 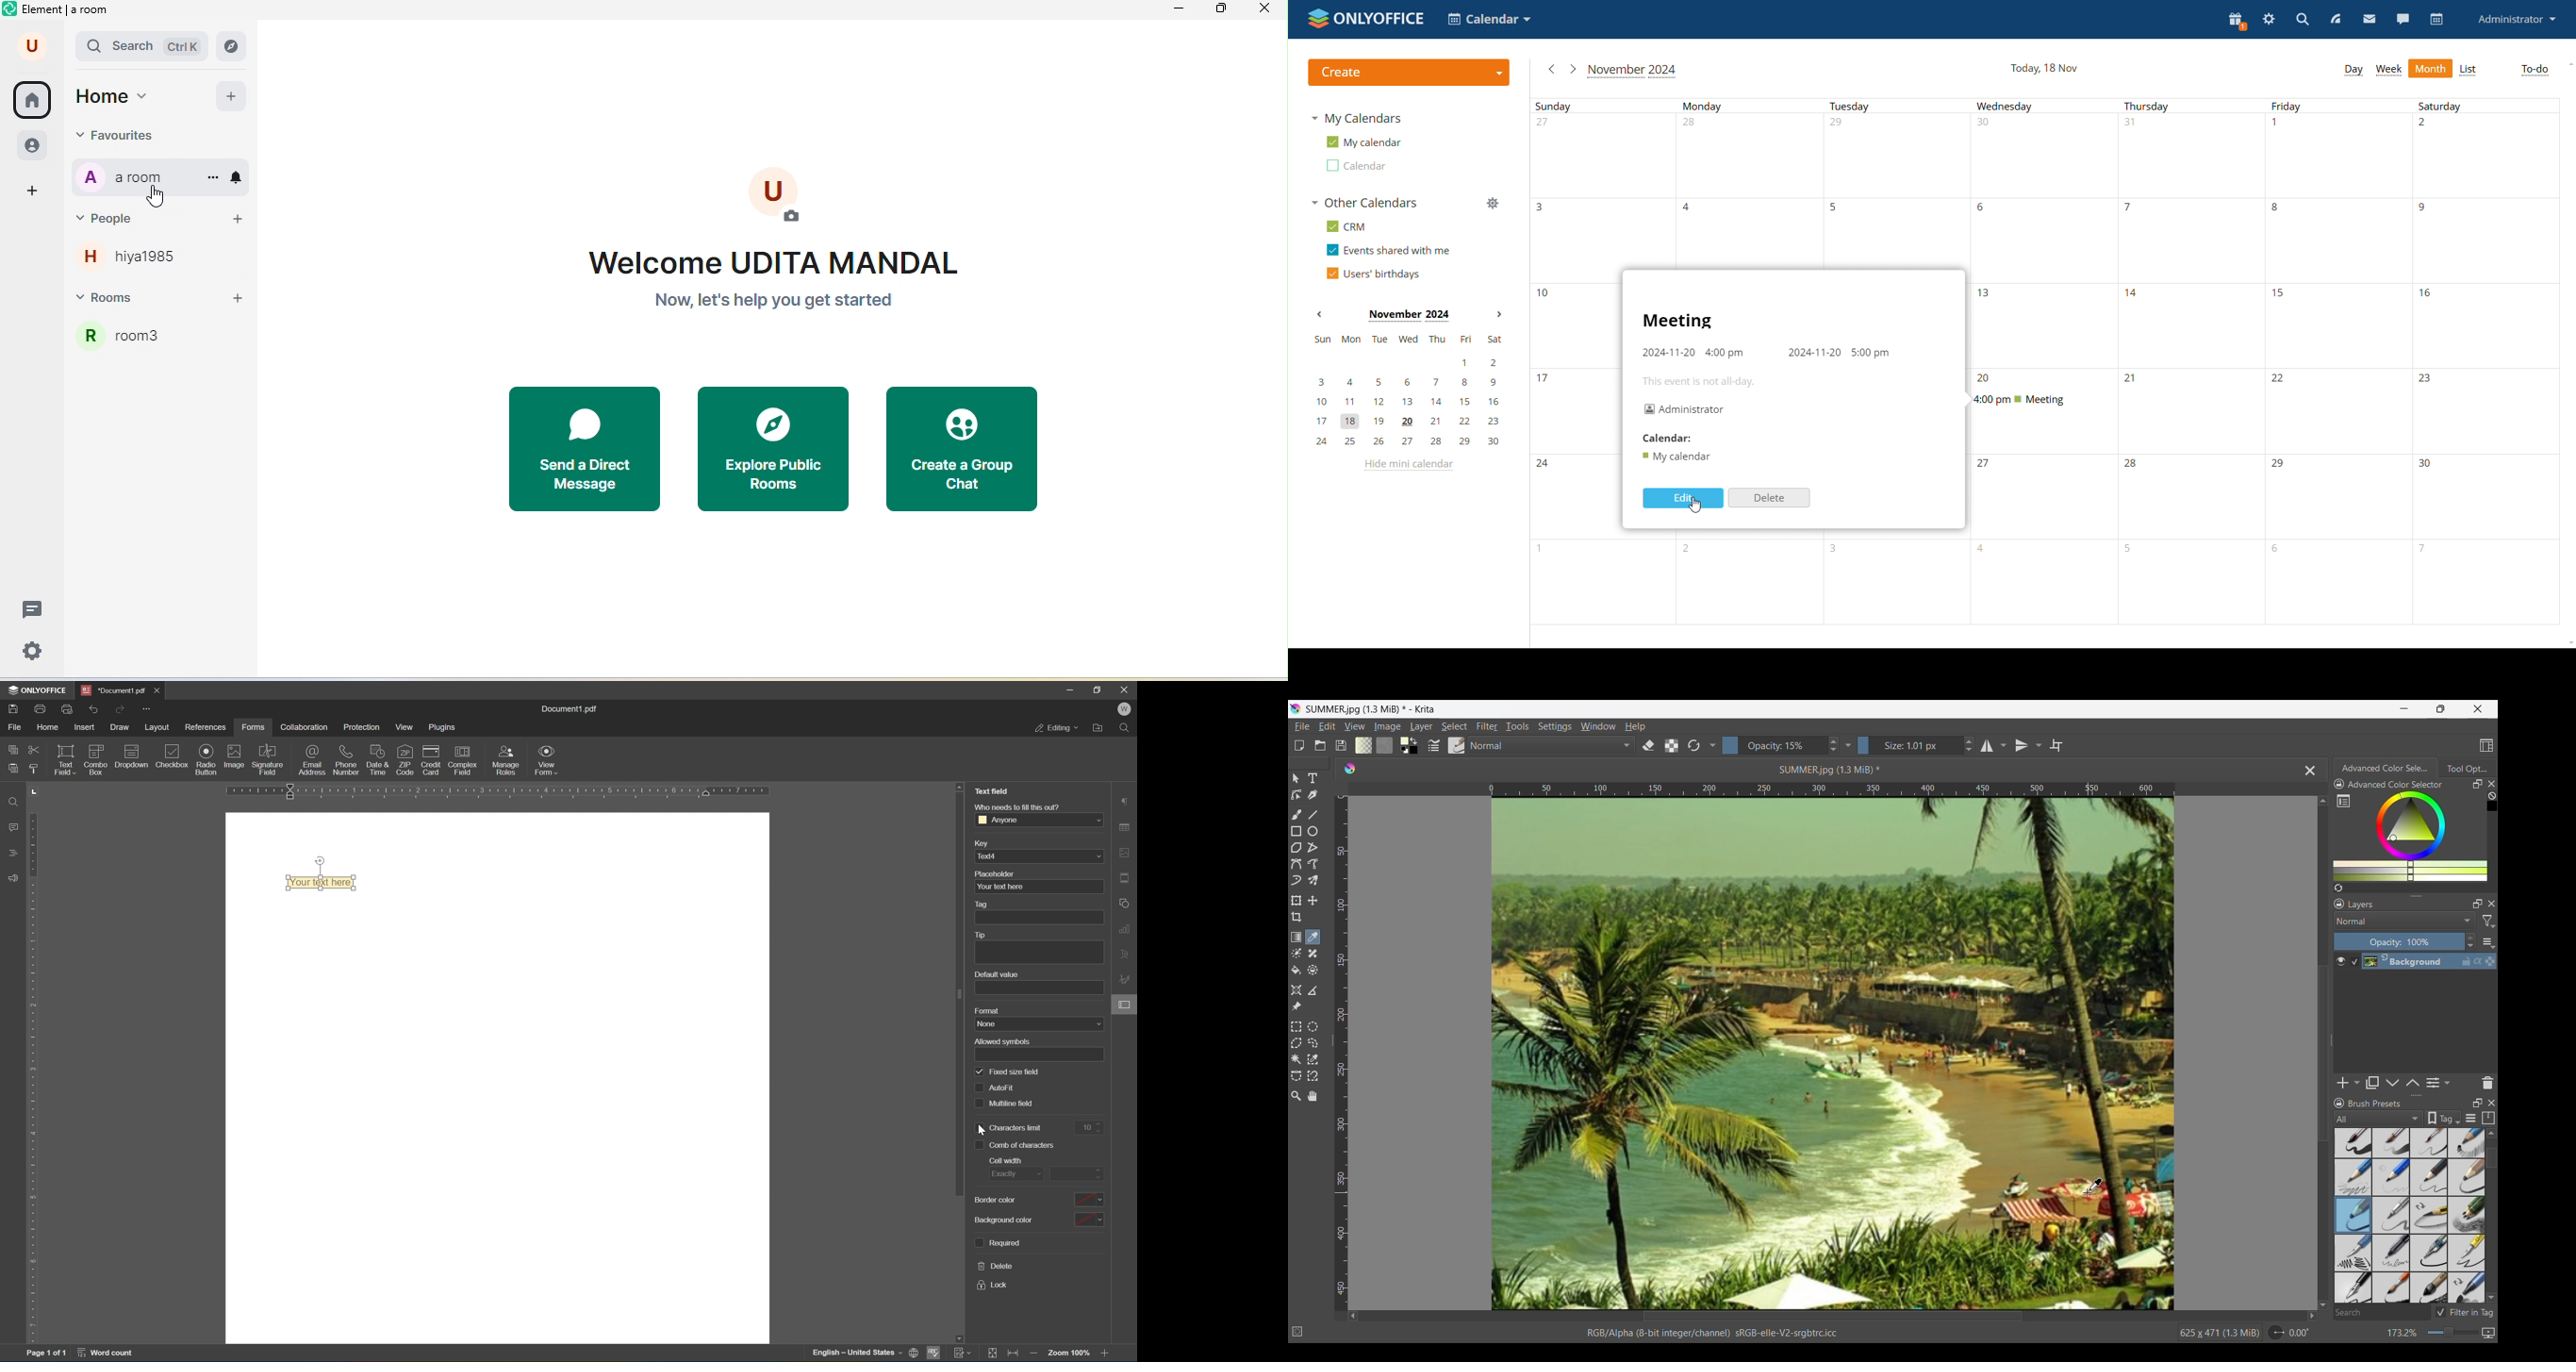 What do you see at coordinates (2331, 1047) in the screenshot?
I see `Change width of panels attached to the line` at bounding box center [2331, 1047].